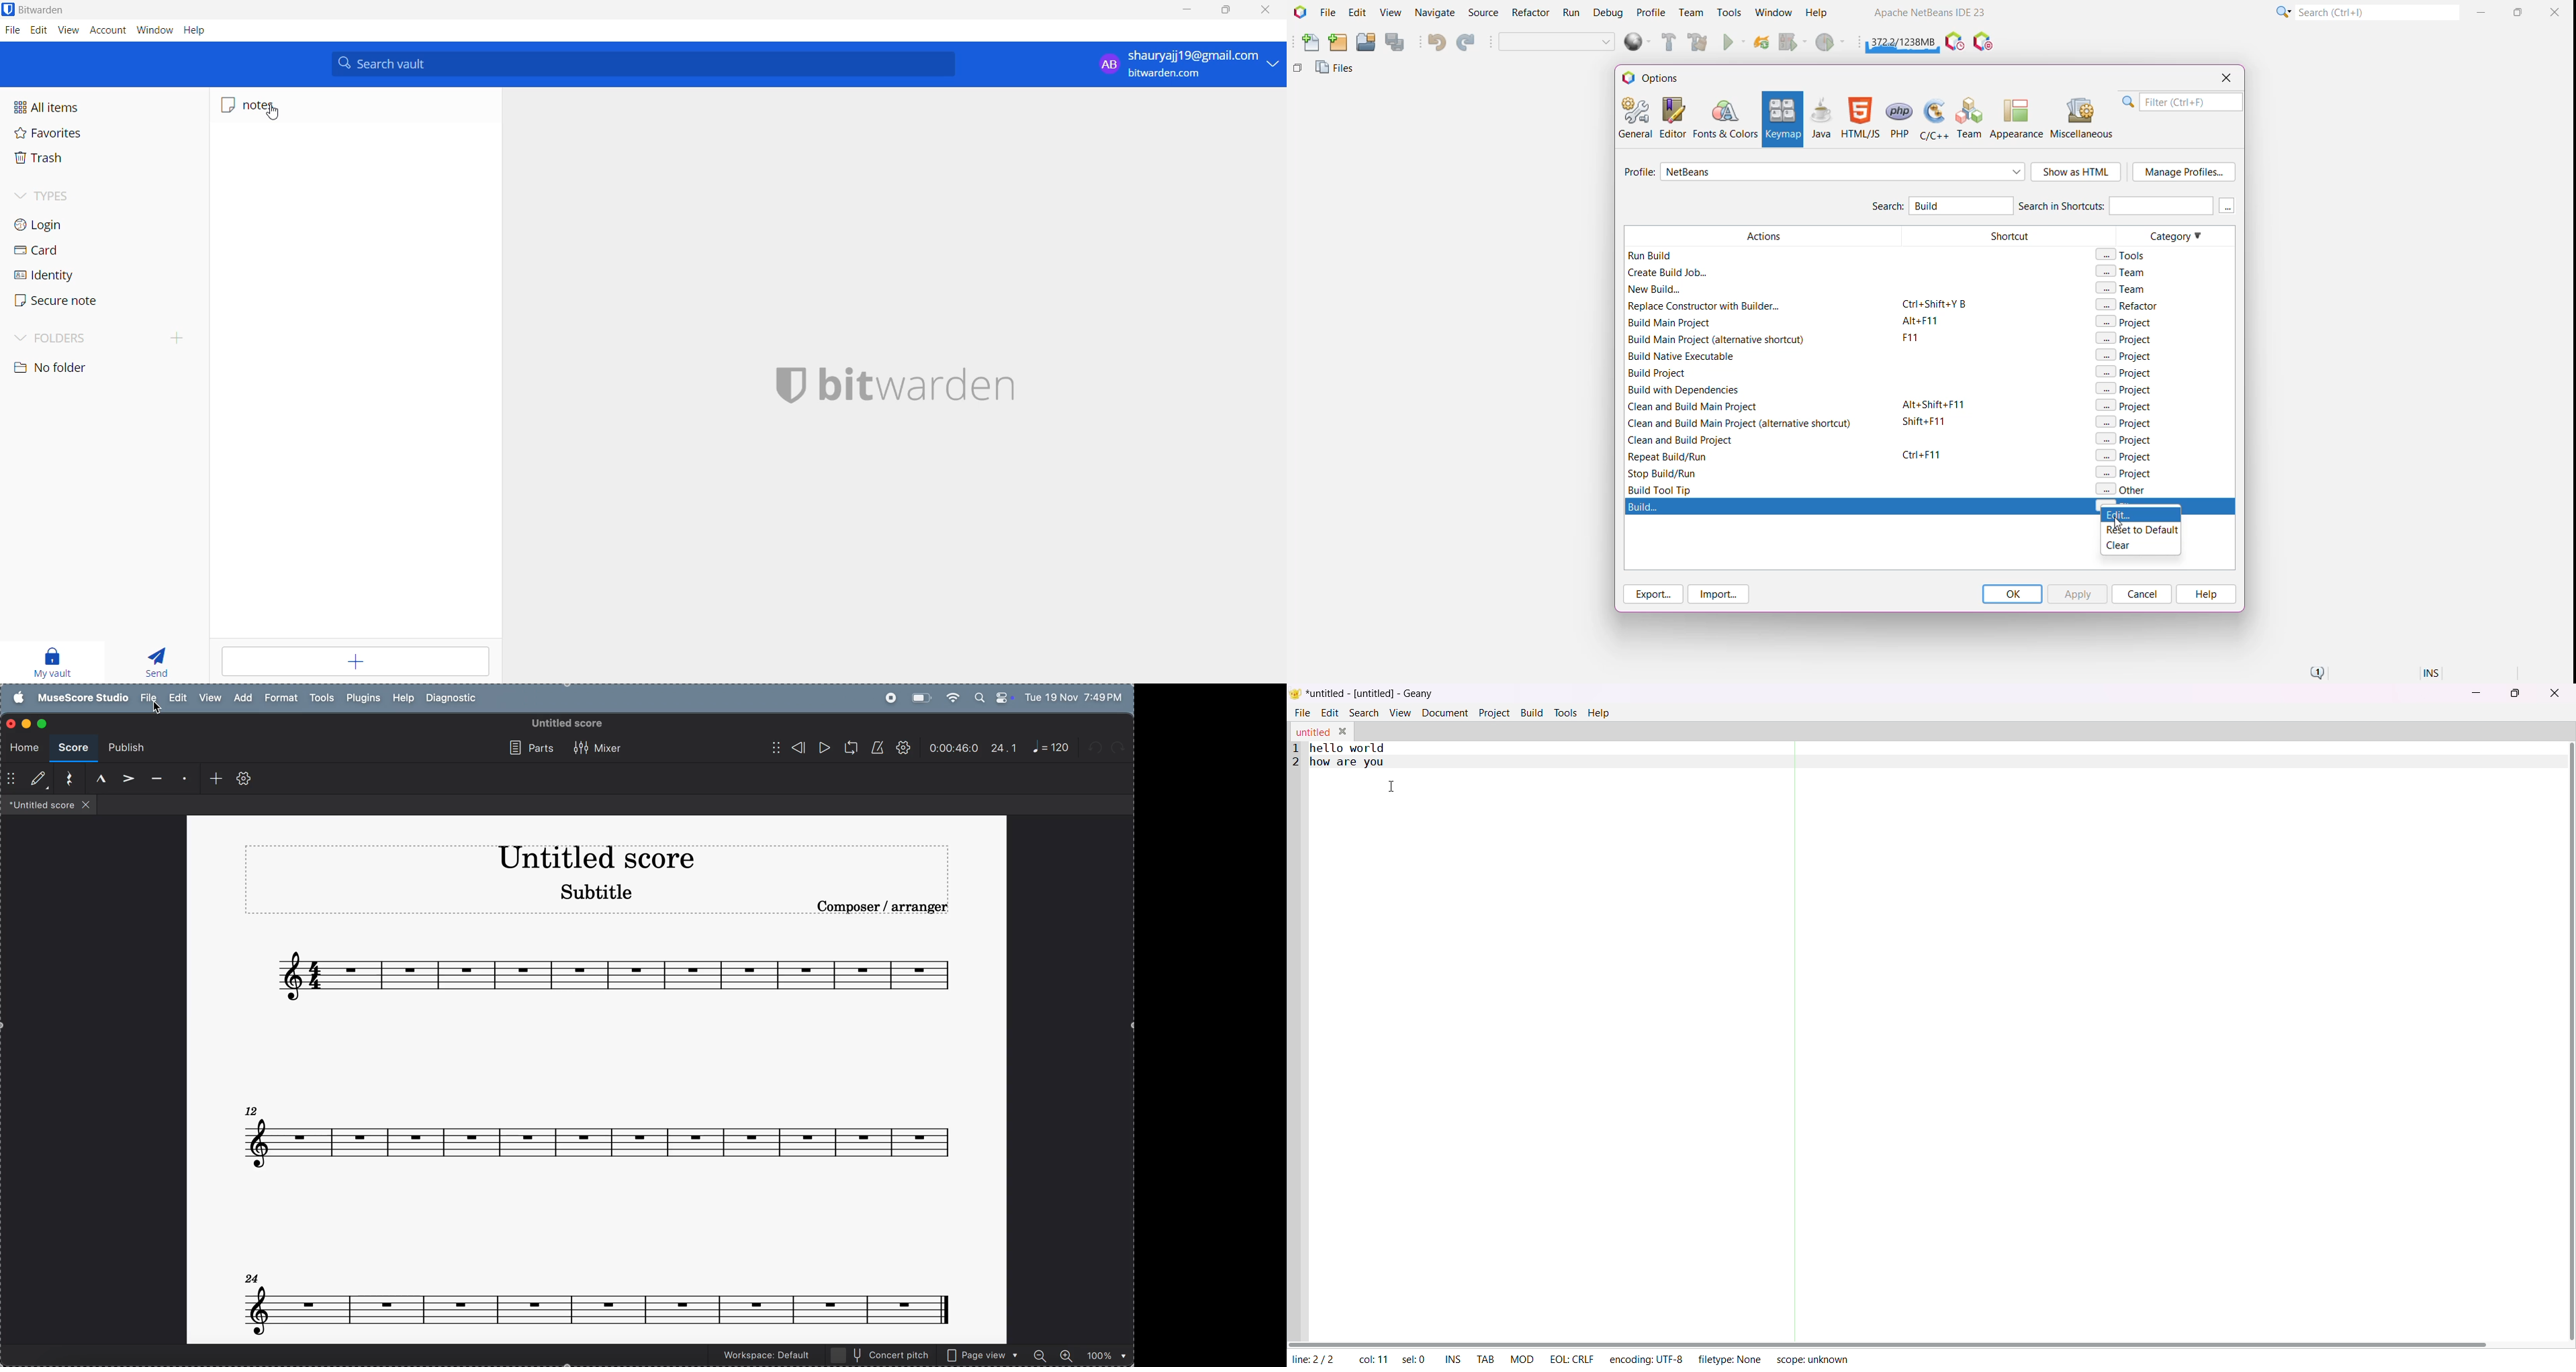 The image size is (2576, 1372). What do you see at coordinates (603, 1136) in the screenshot?
I see `notes` at bounding box center [603, 1136].